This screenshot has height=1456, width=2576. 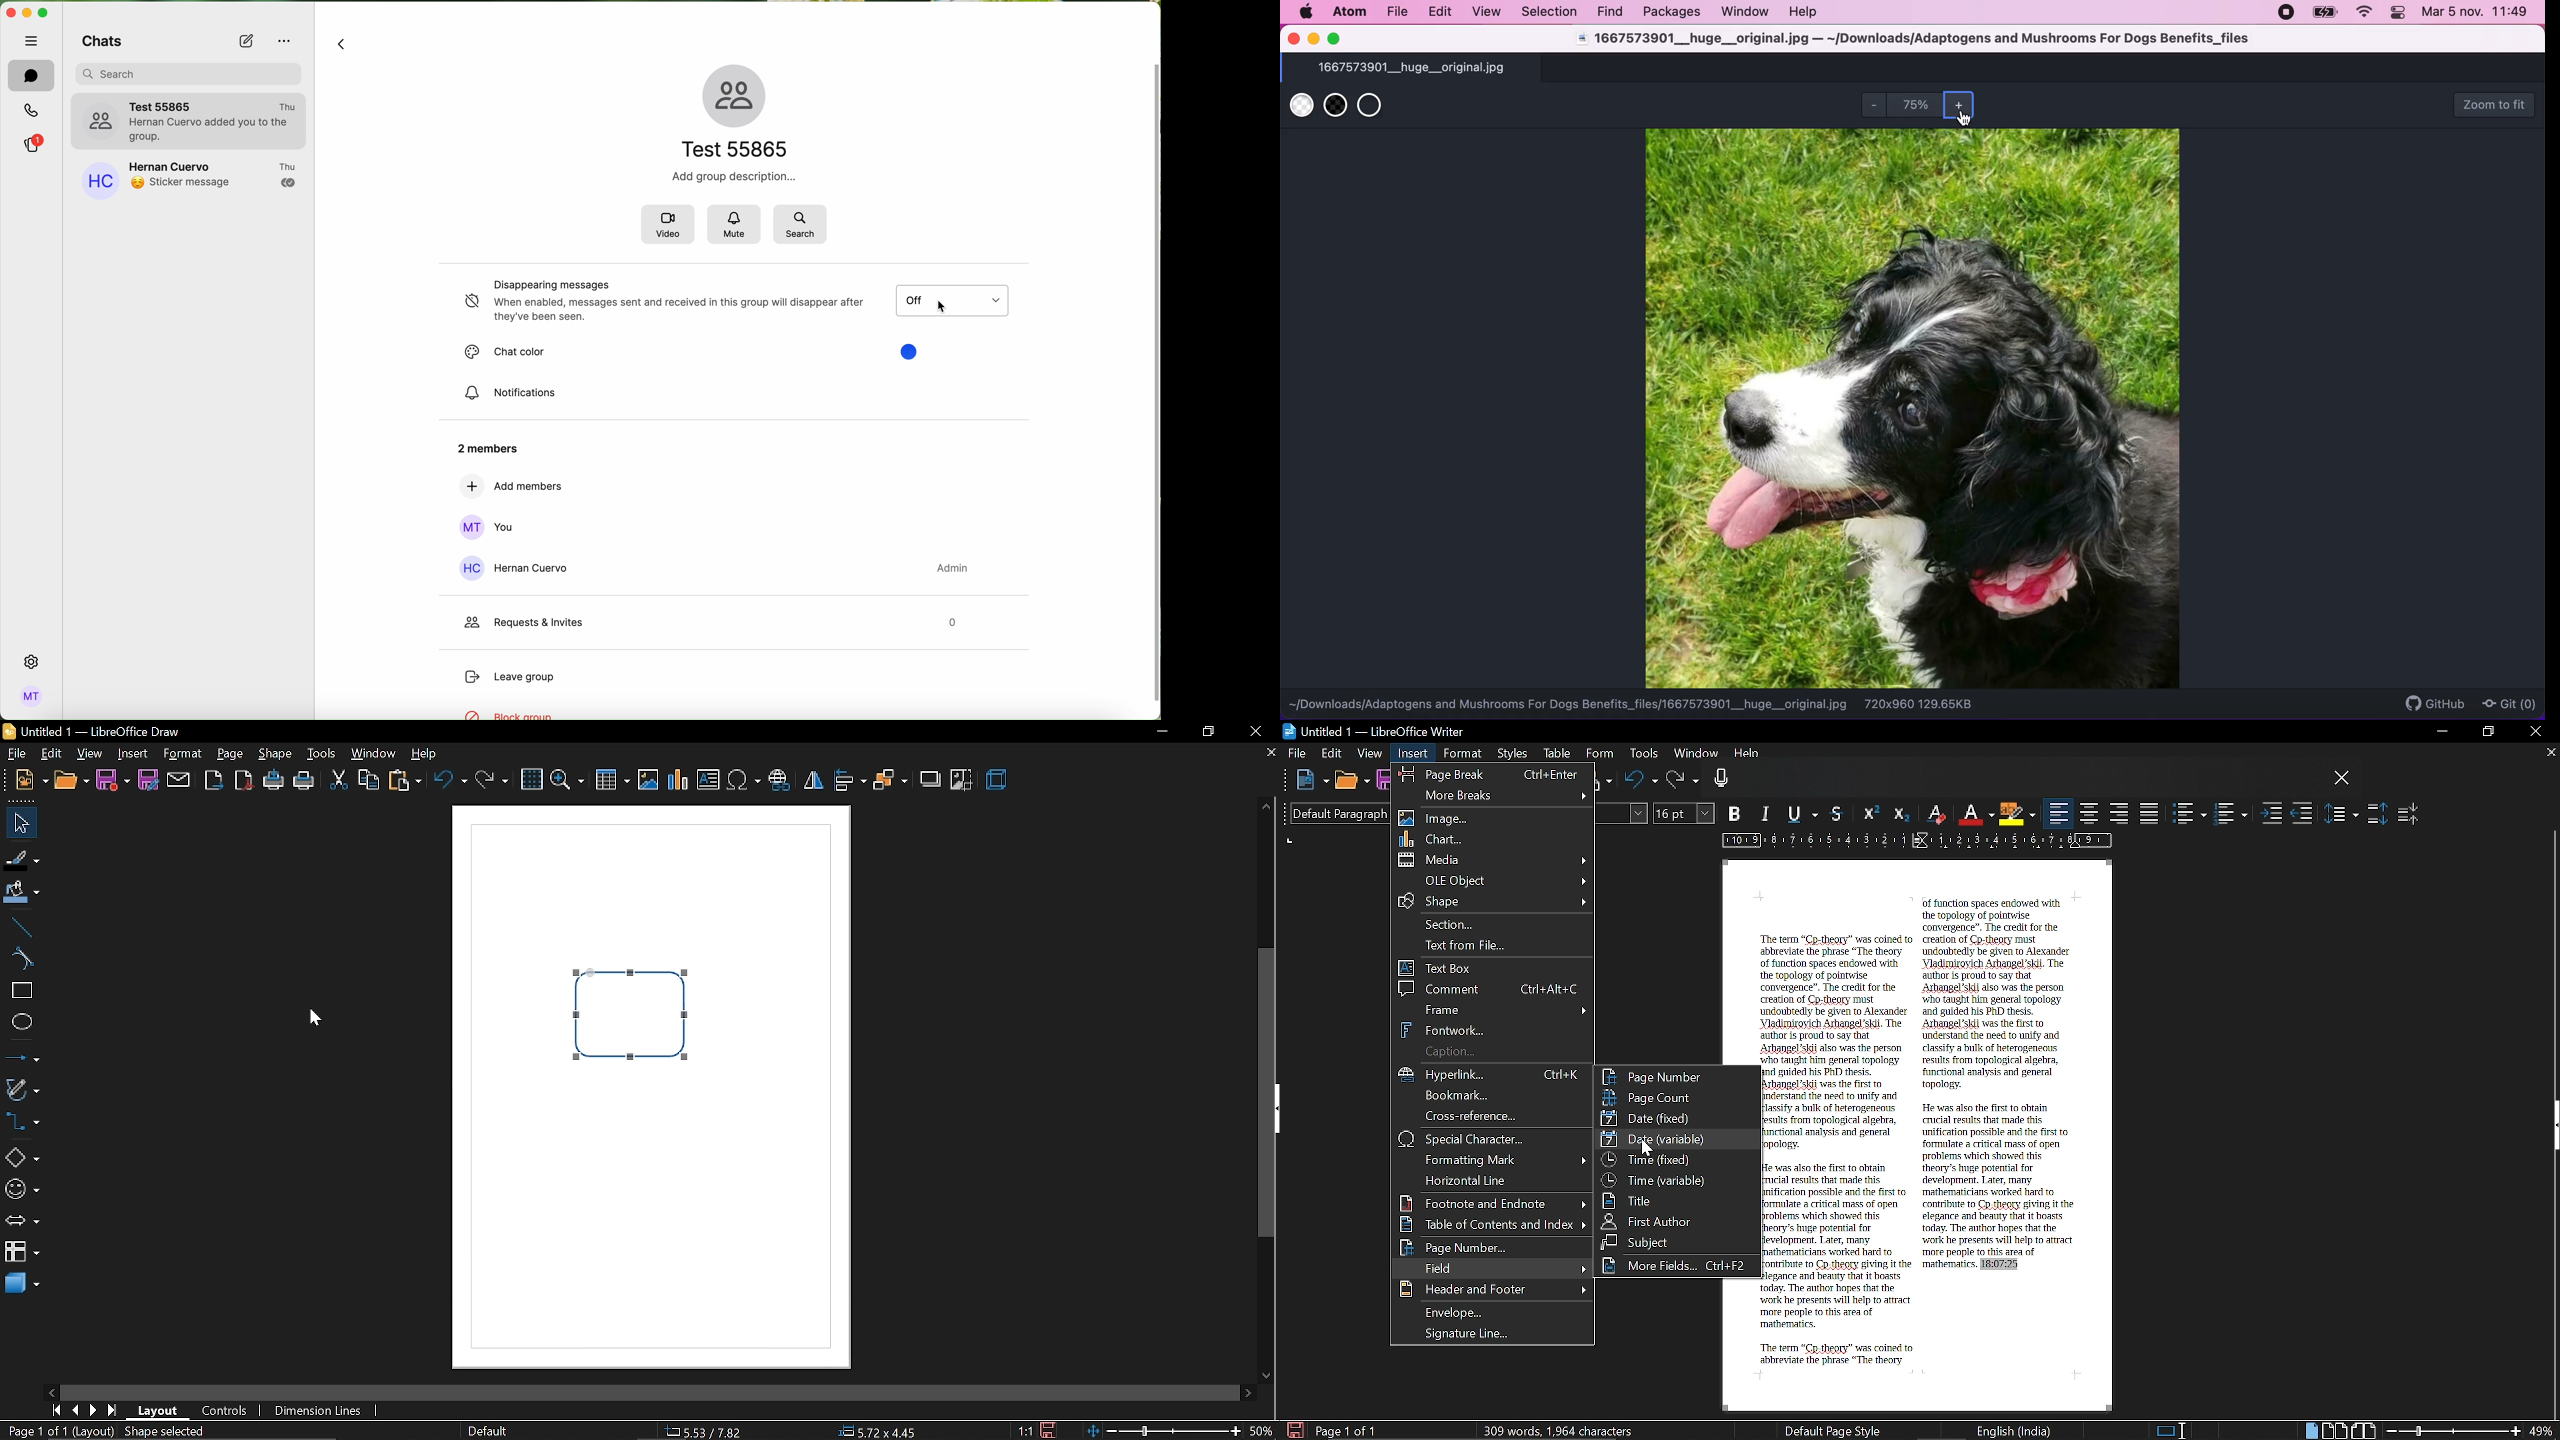 I want to click on battery, so click(x=2327, y=13).